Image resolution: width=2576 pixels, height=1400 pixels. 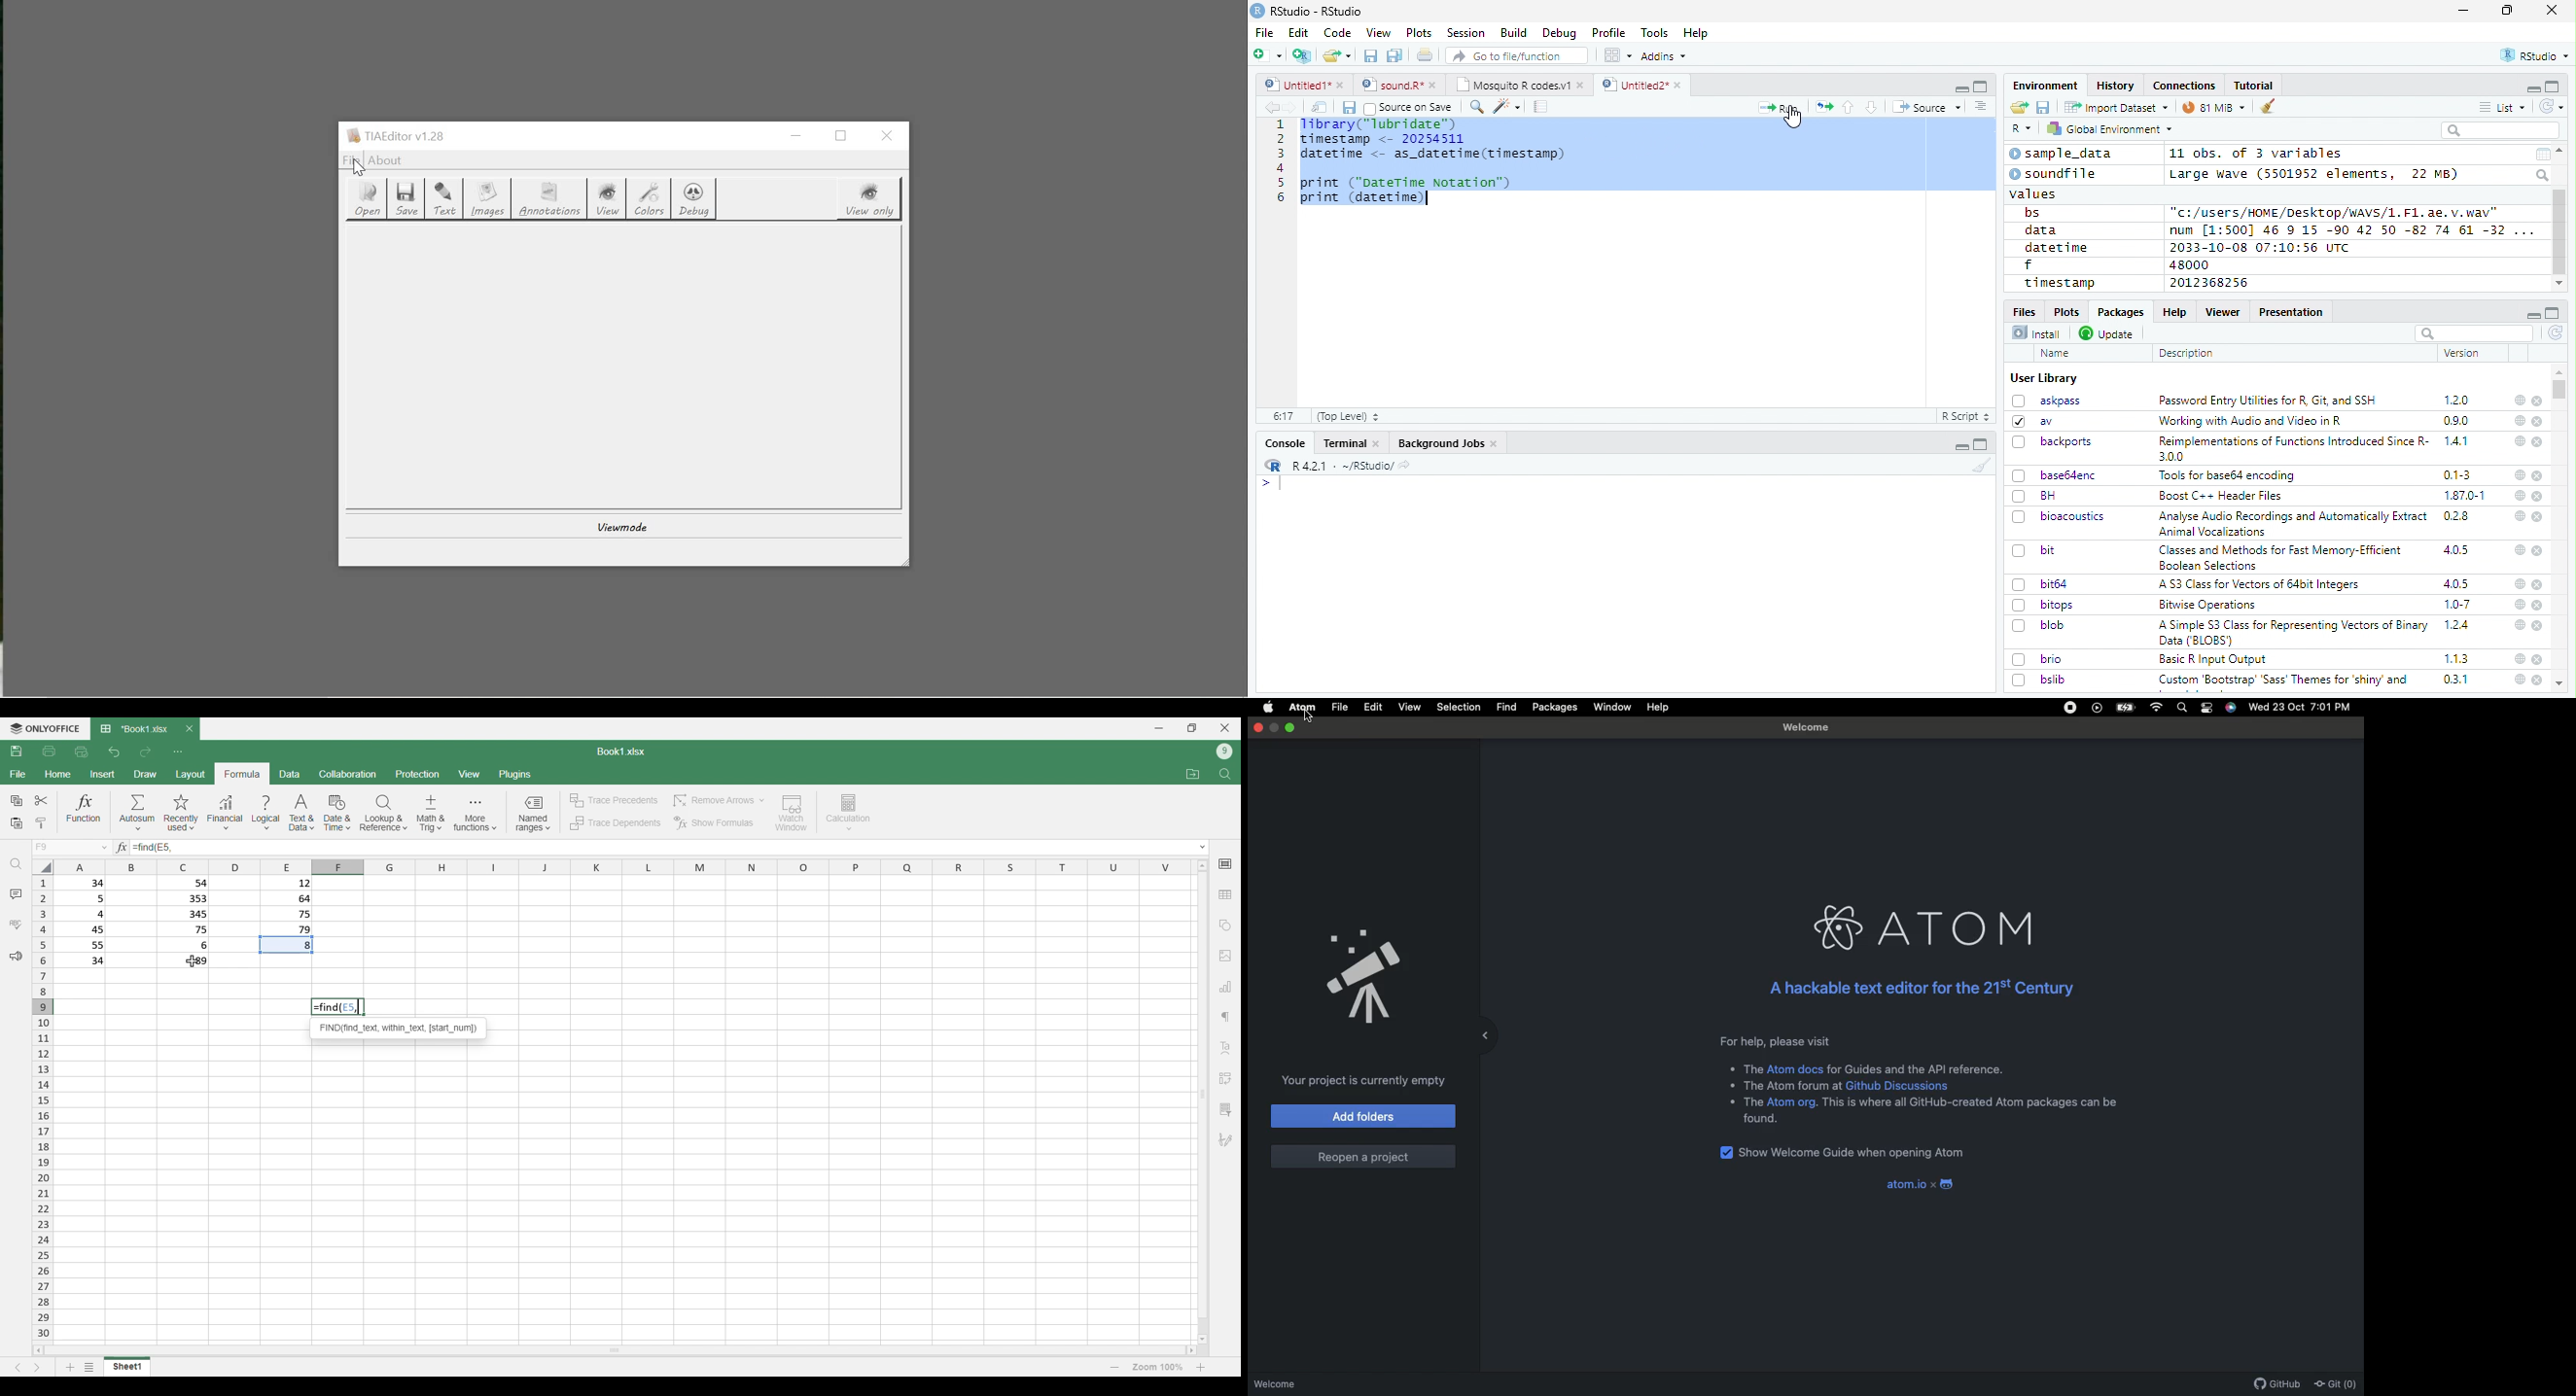 What do you see at coordinates (2538, 550) in the screenshot?
I see `close` at bounding box center [2538, 550].